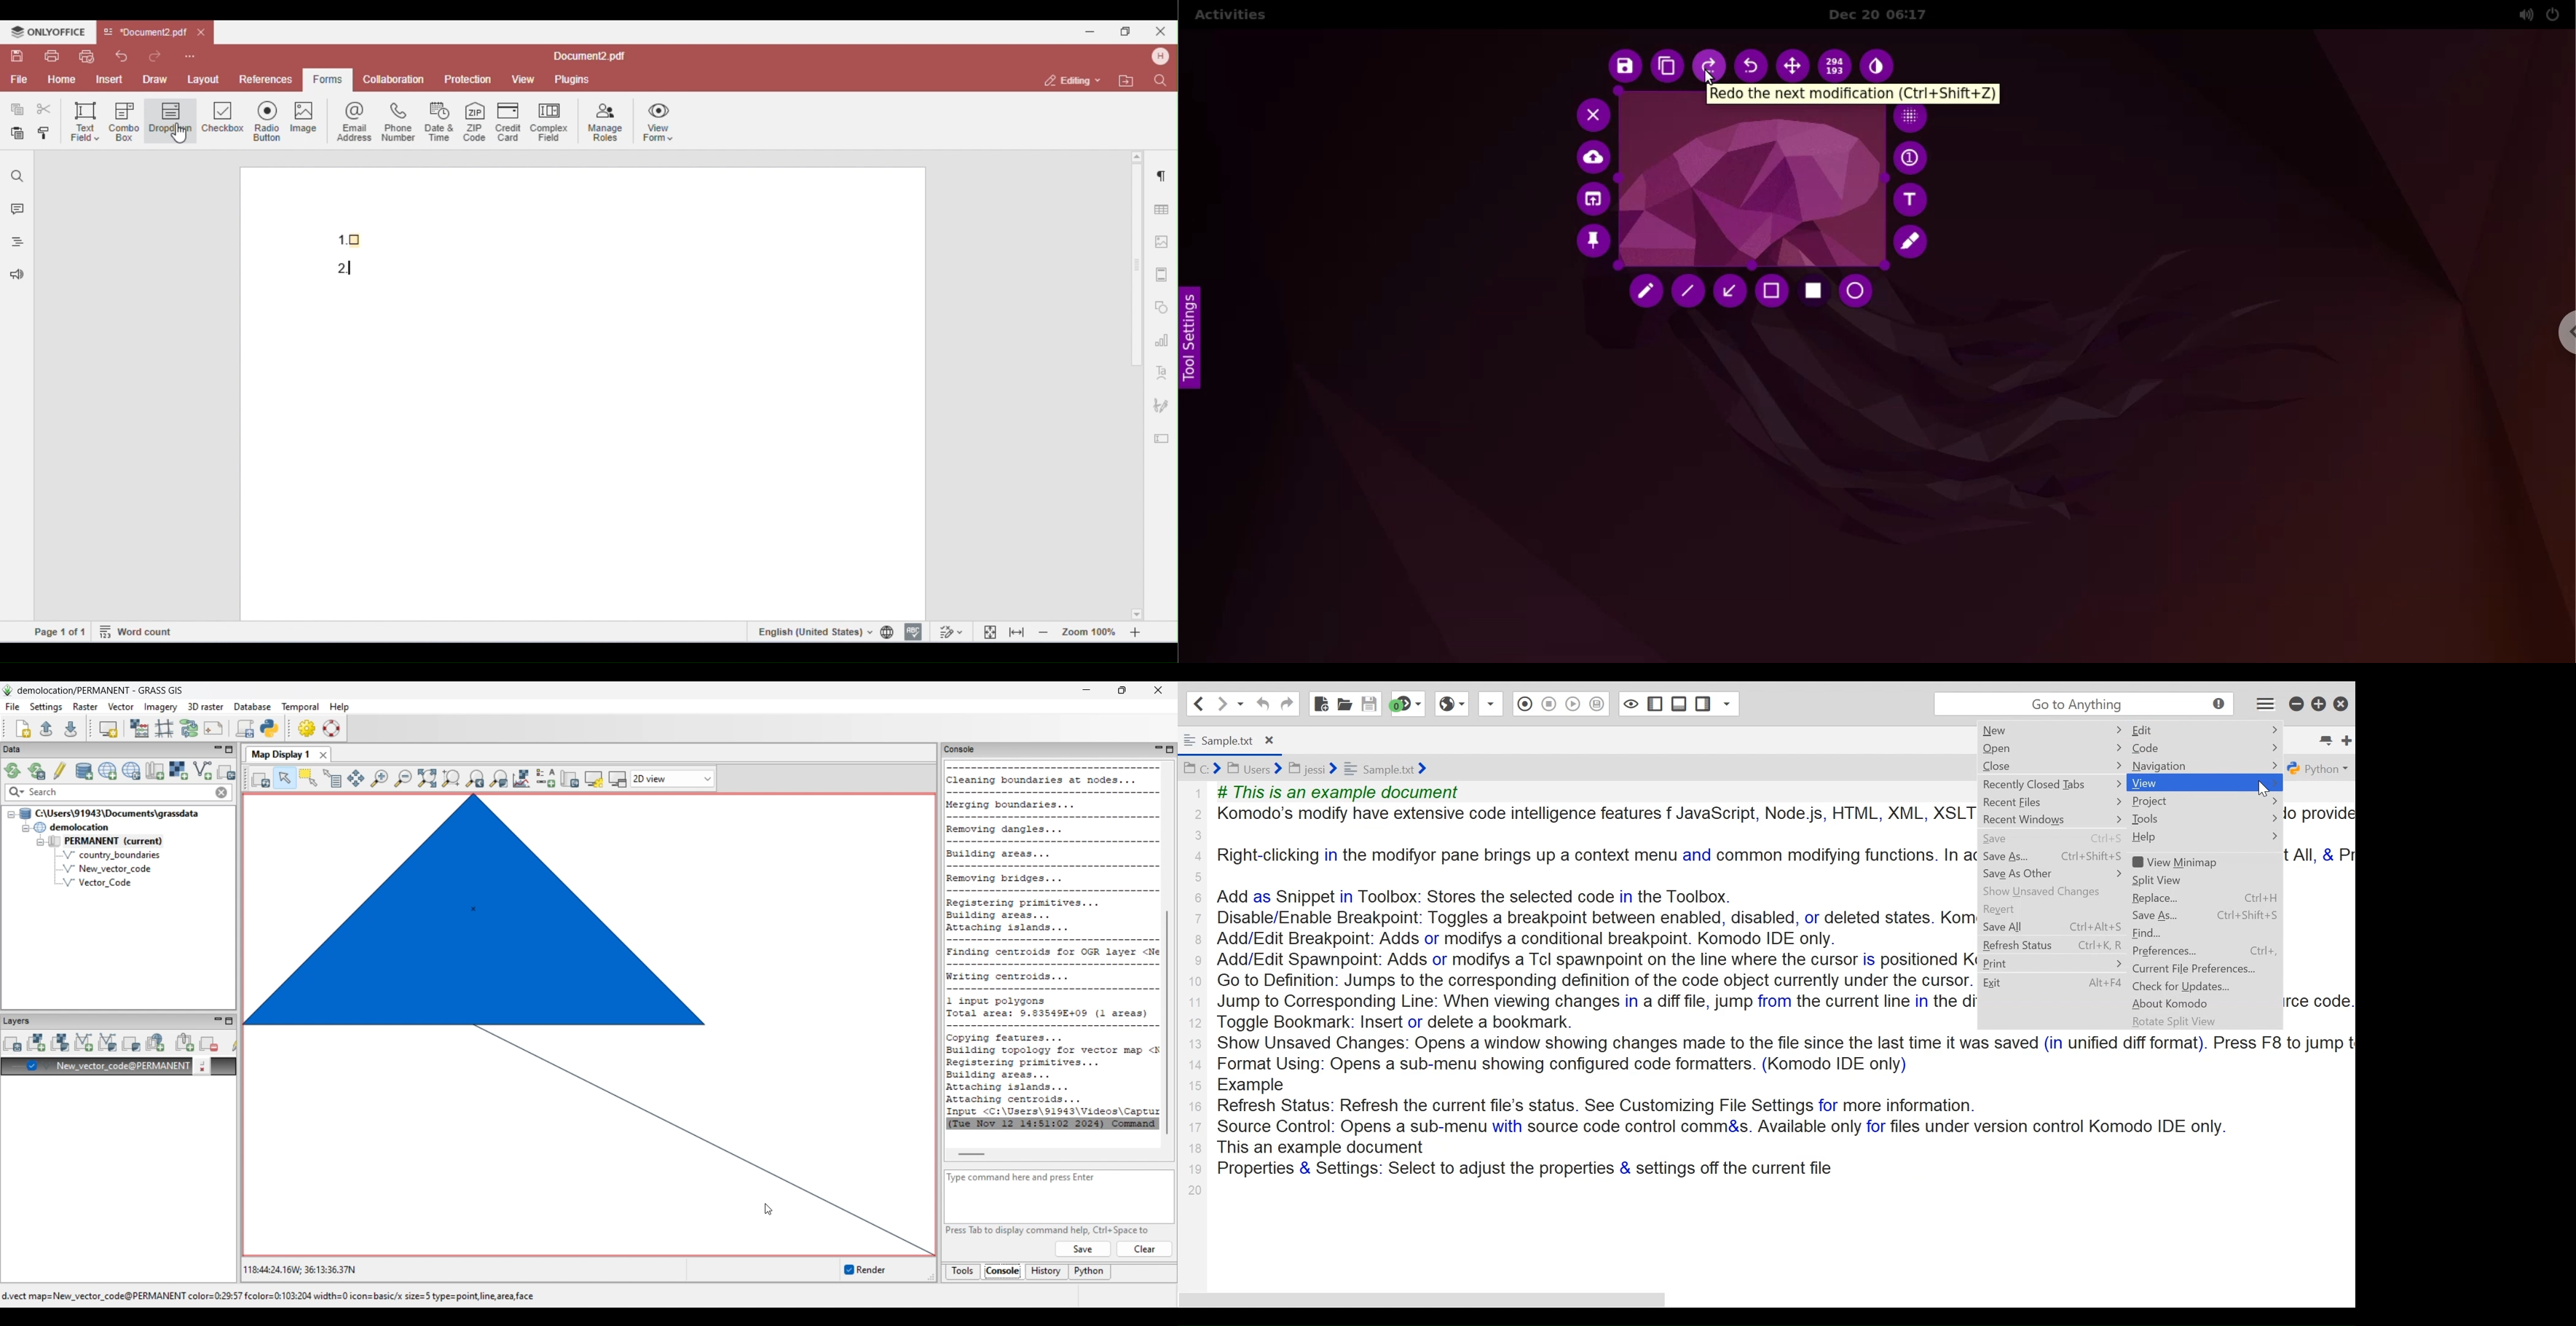  What do you see at coordinates (1851, 95) in the screenshot?
I see `Redo the next modification (ctrl +shift +z)` at bounding box center [1851, 95].